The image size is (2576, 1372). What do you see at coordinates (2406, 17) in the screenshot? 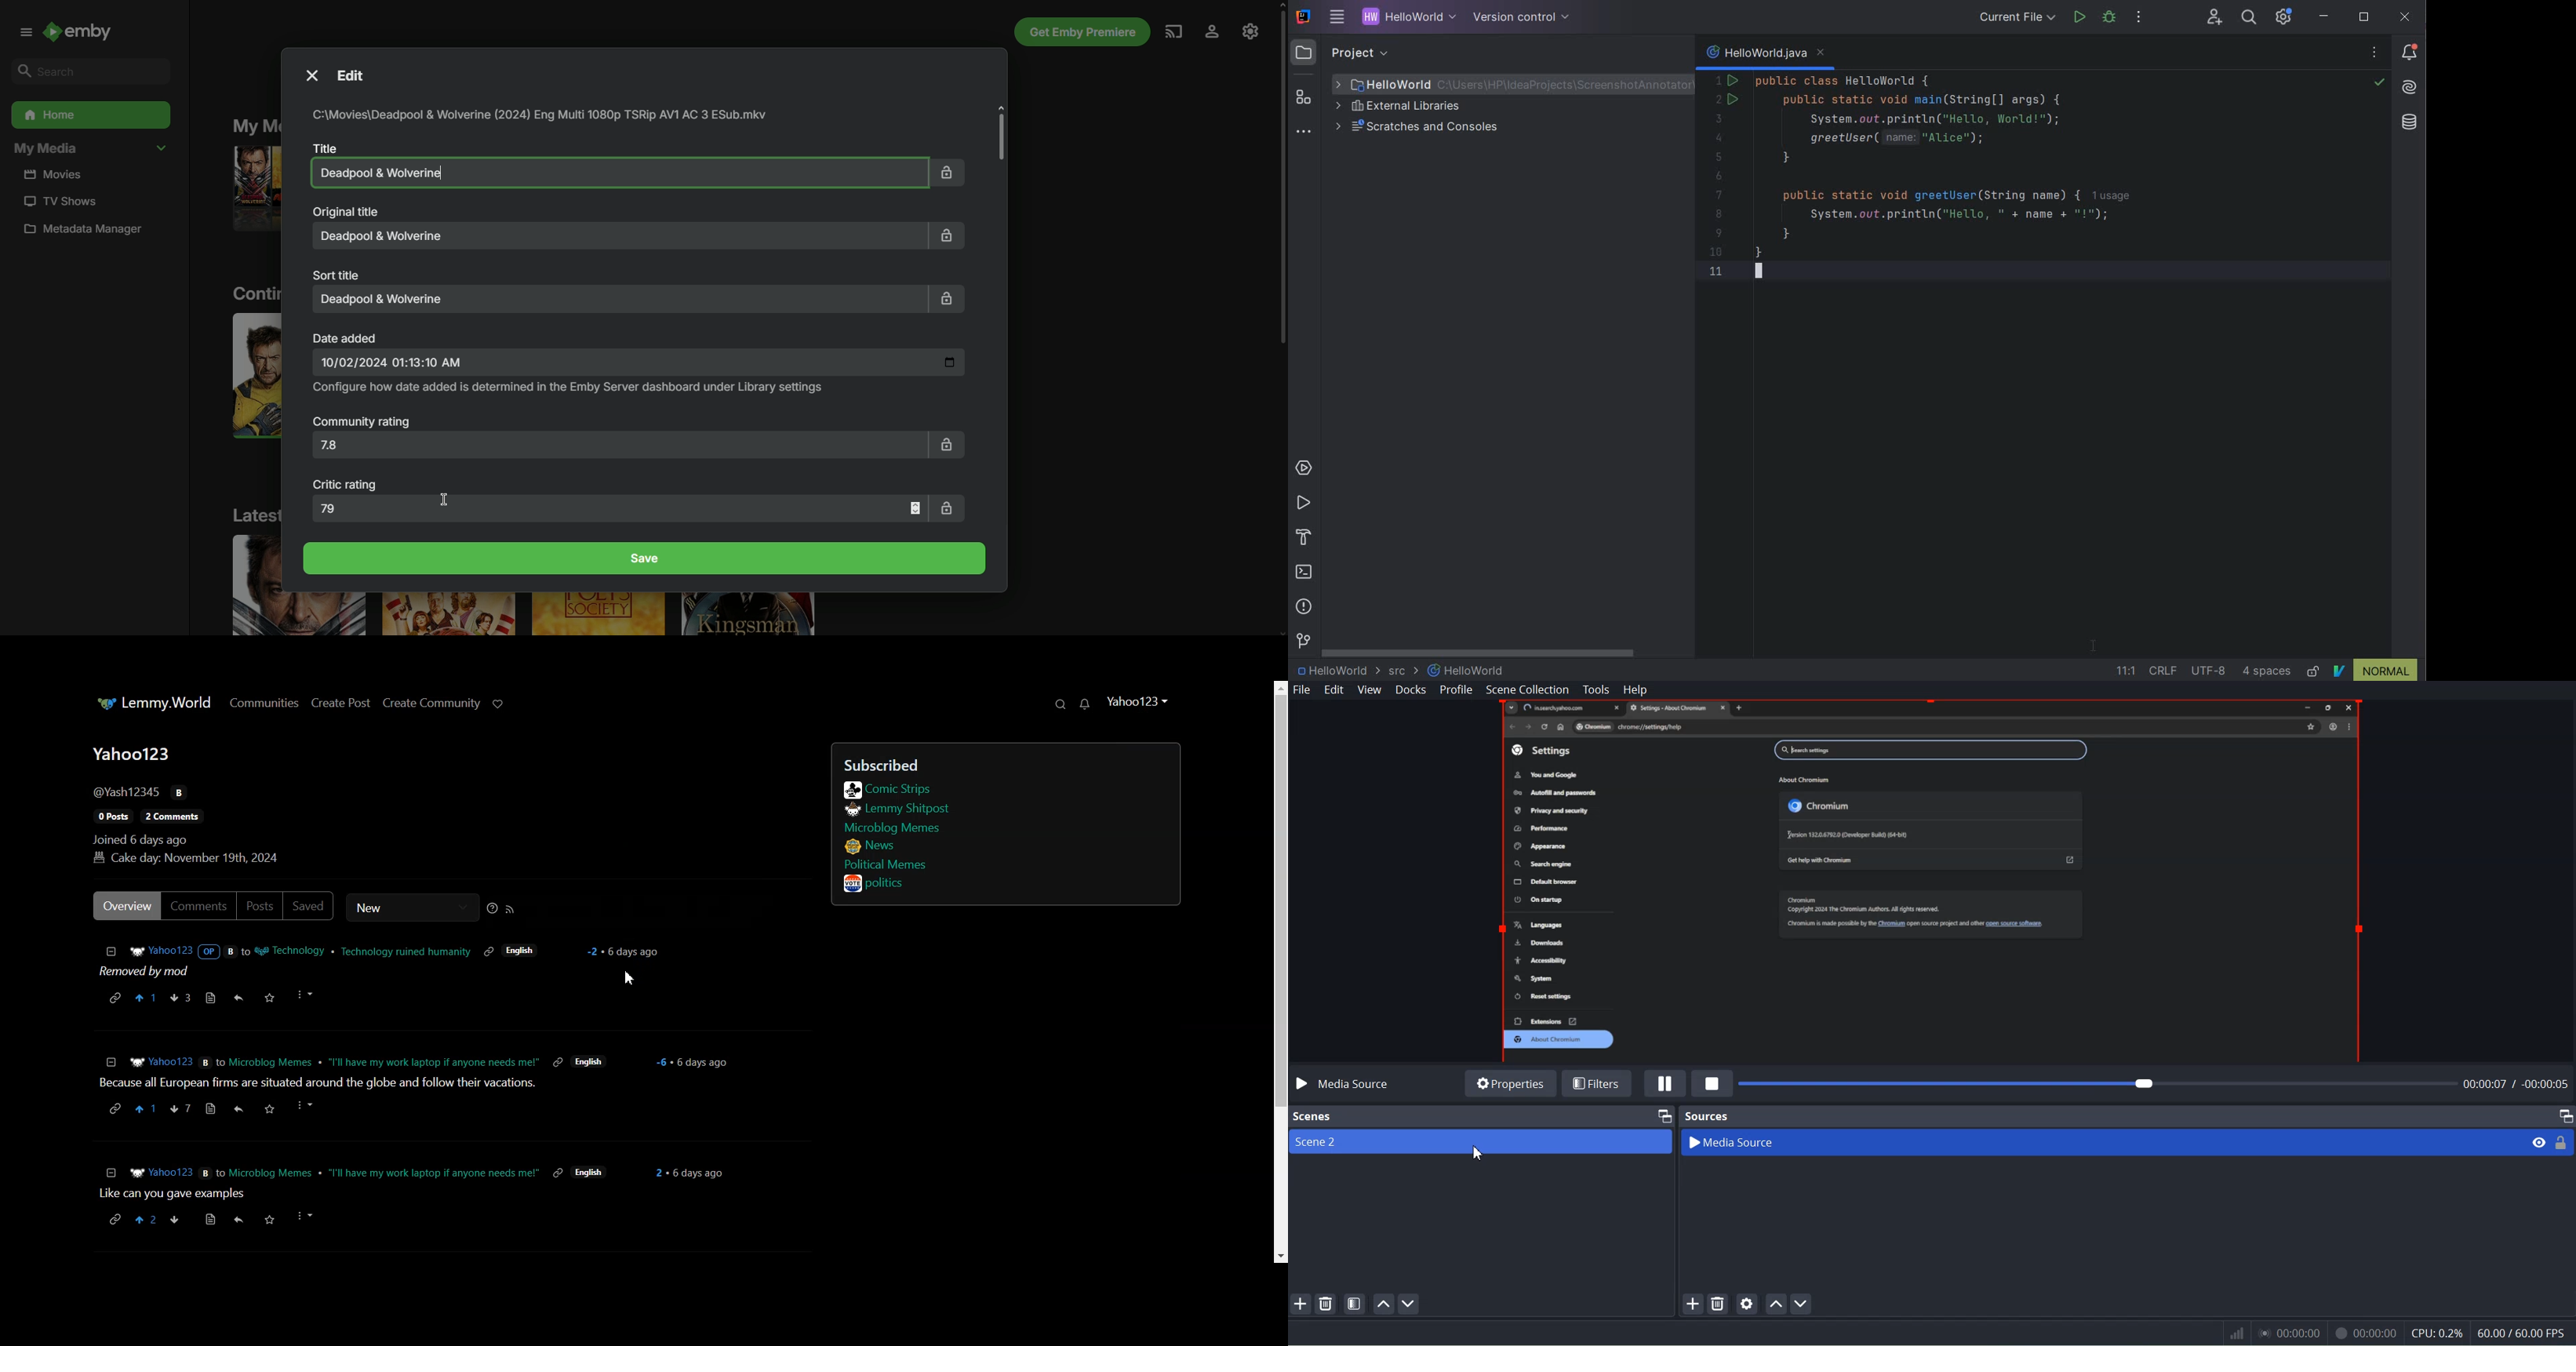
I see `CLOSE` at bounding box center [2406, 17].